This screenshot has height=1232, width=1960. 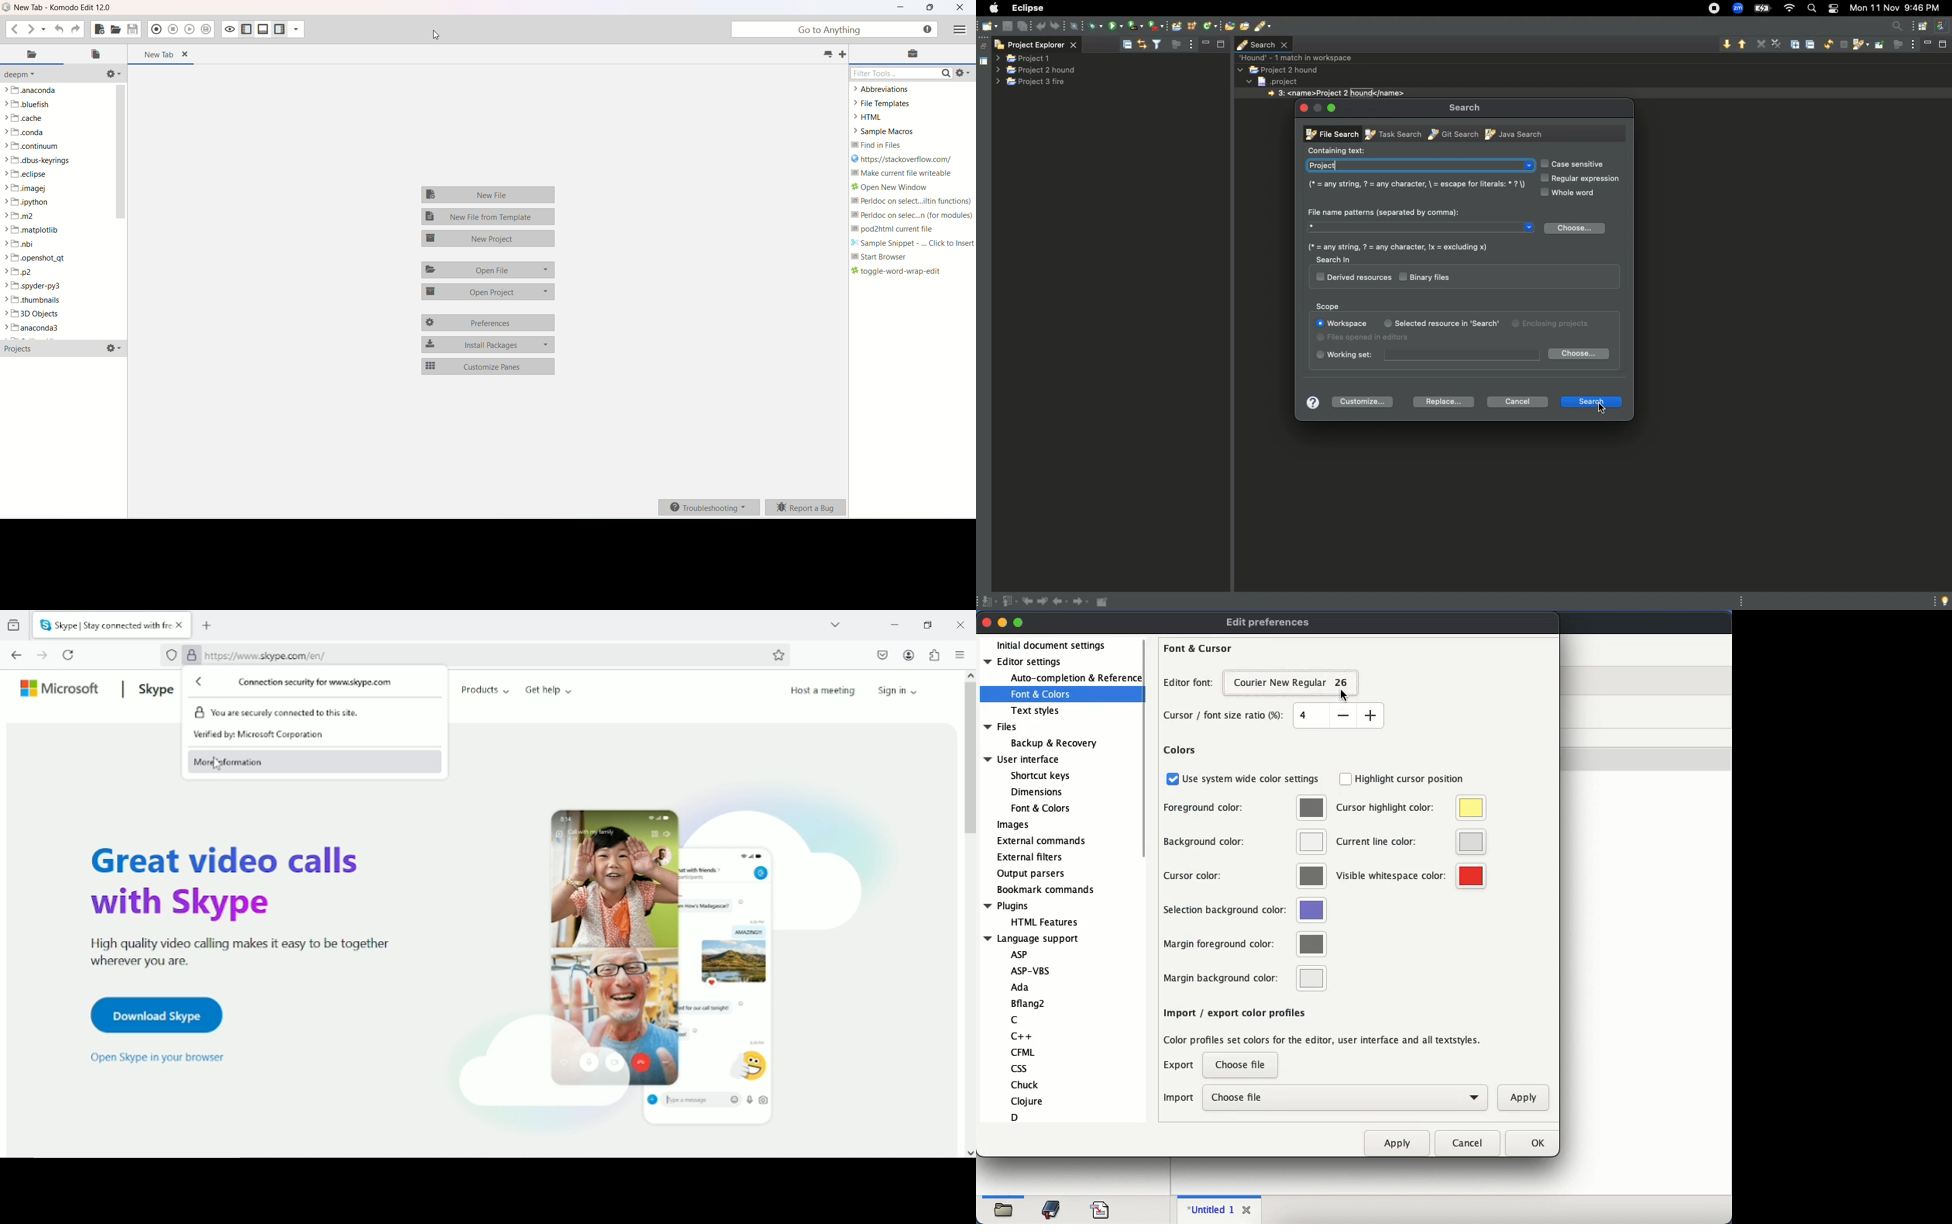 I want to click on debug, so click(x=1096, y=26).